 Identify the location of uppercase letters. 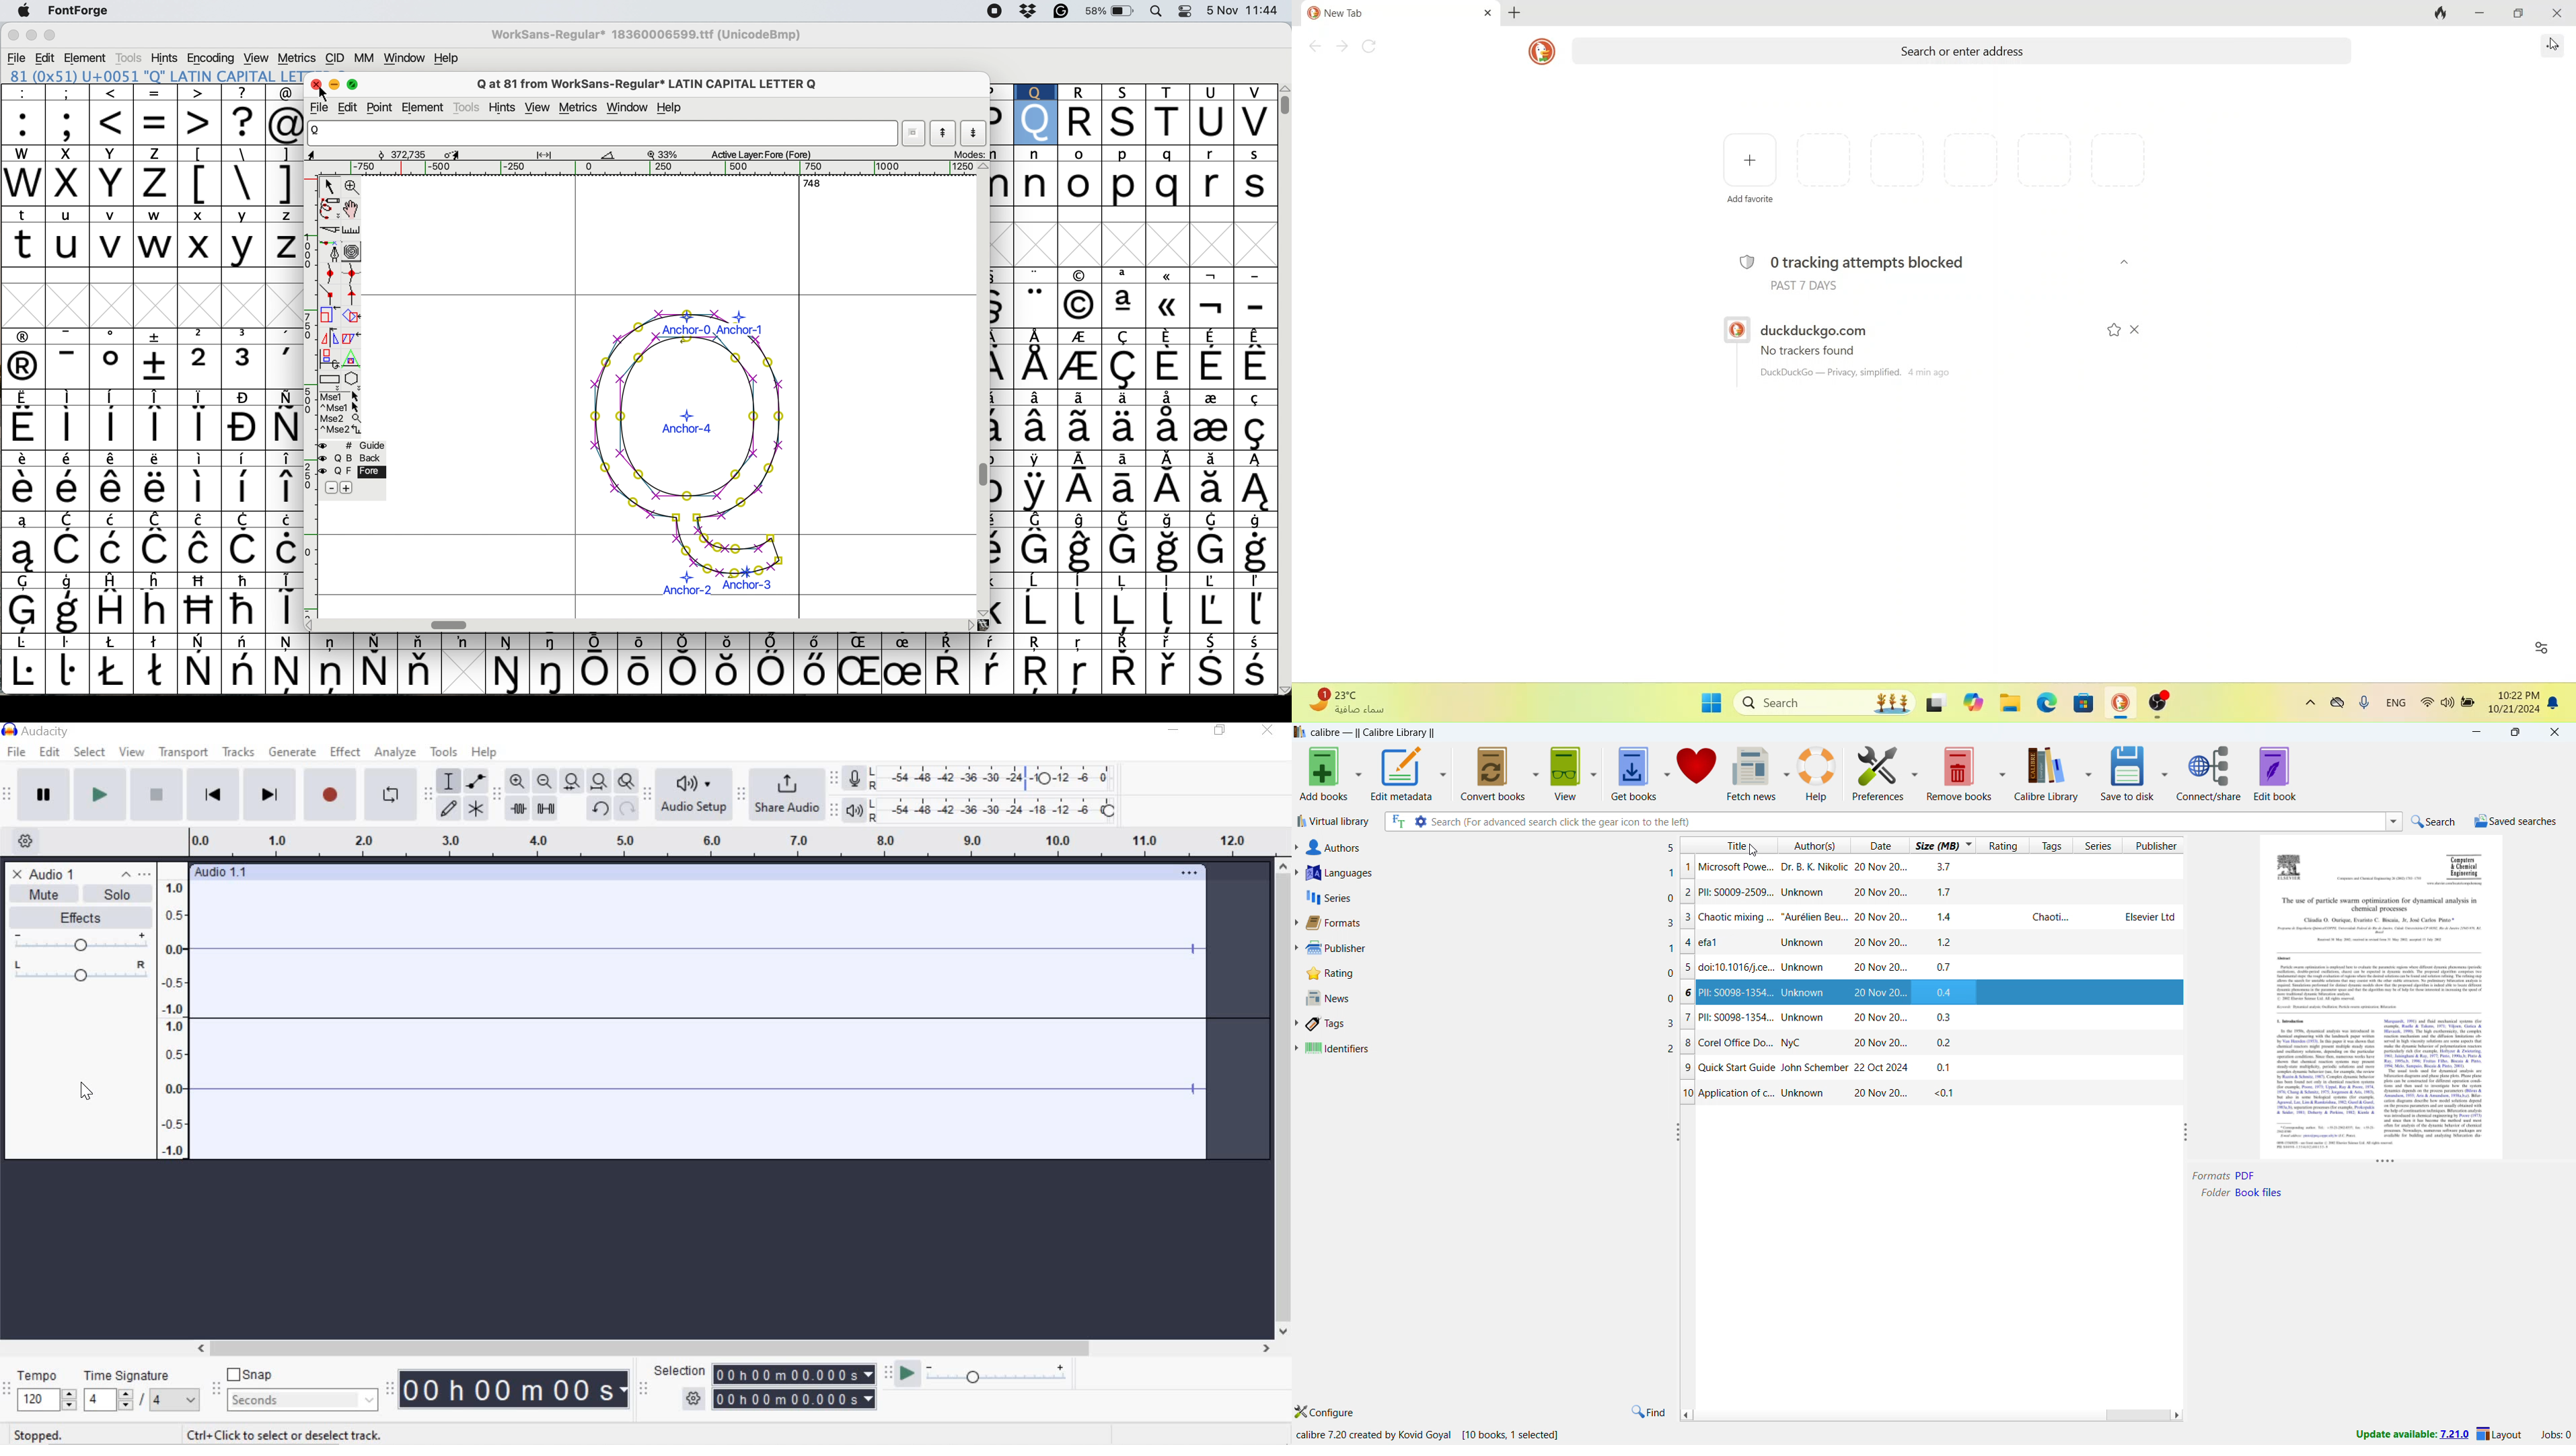
(154, 249).